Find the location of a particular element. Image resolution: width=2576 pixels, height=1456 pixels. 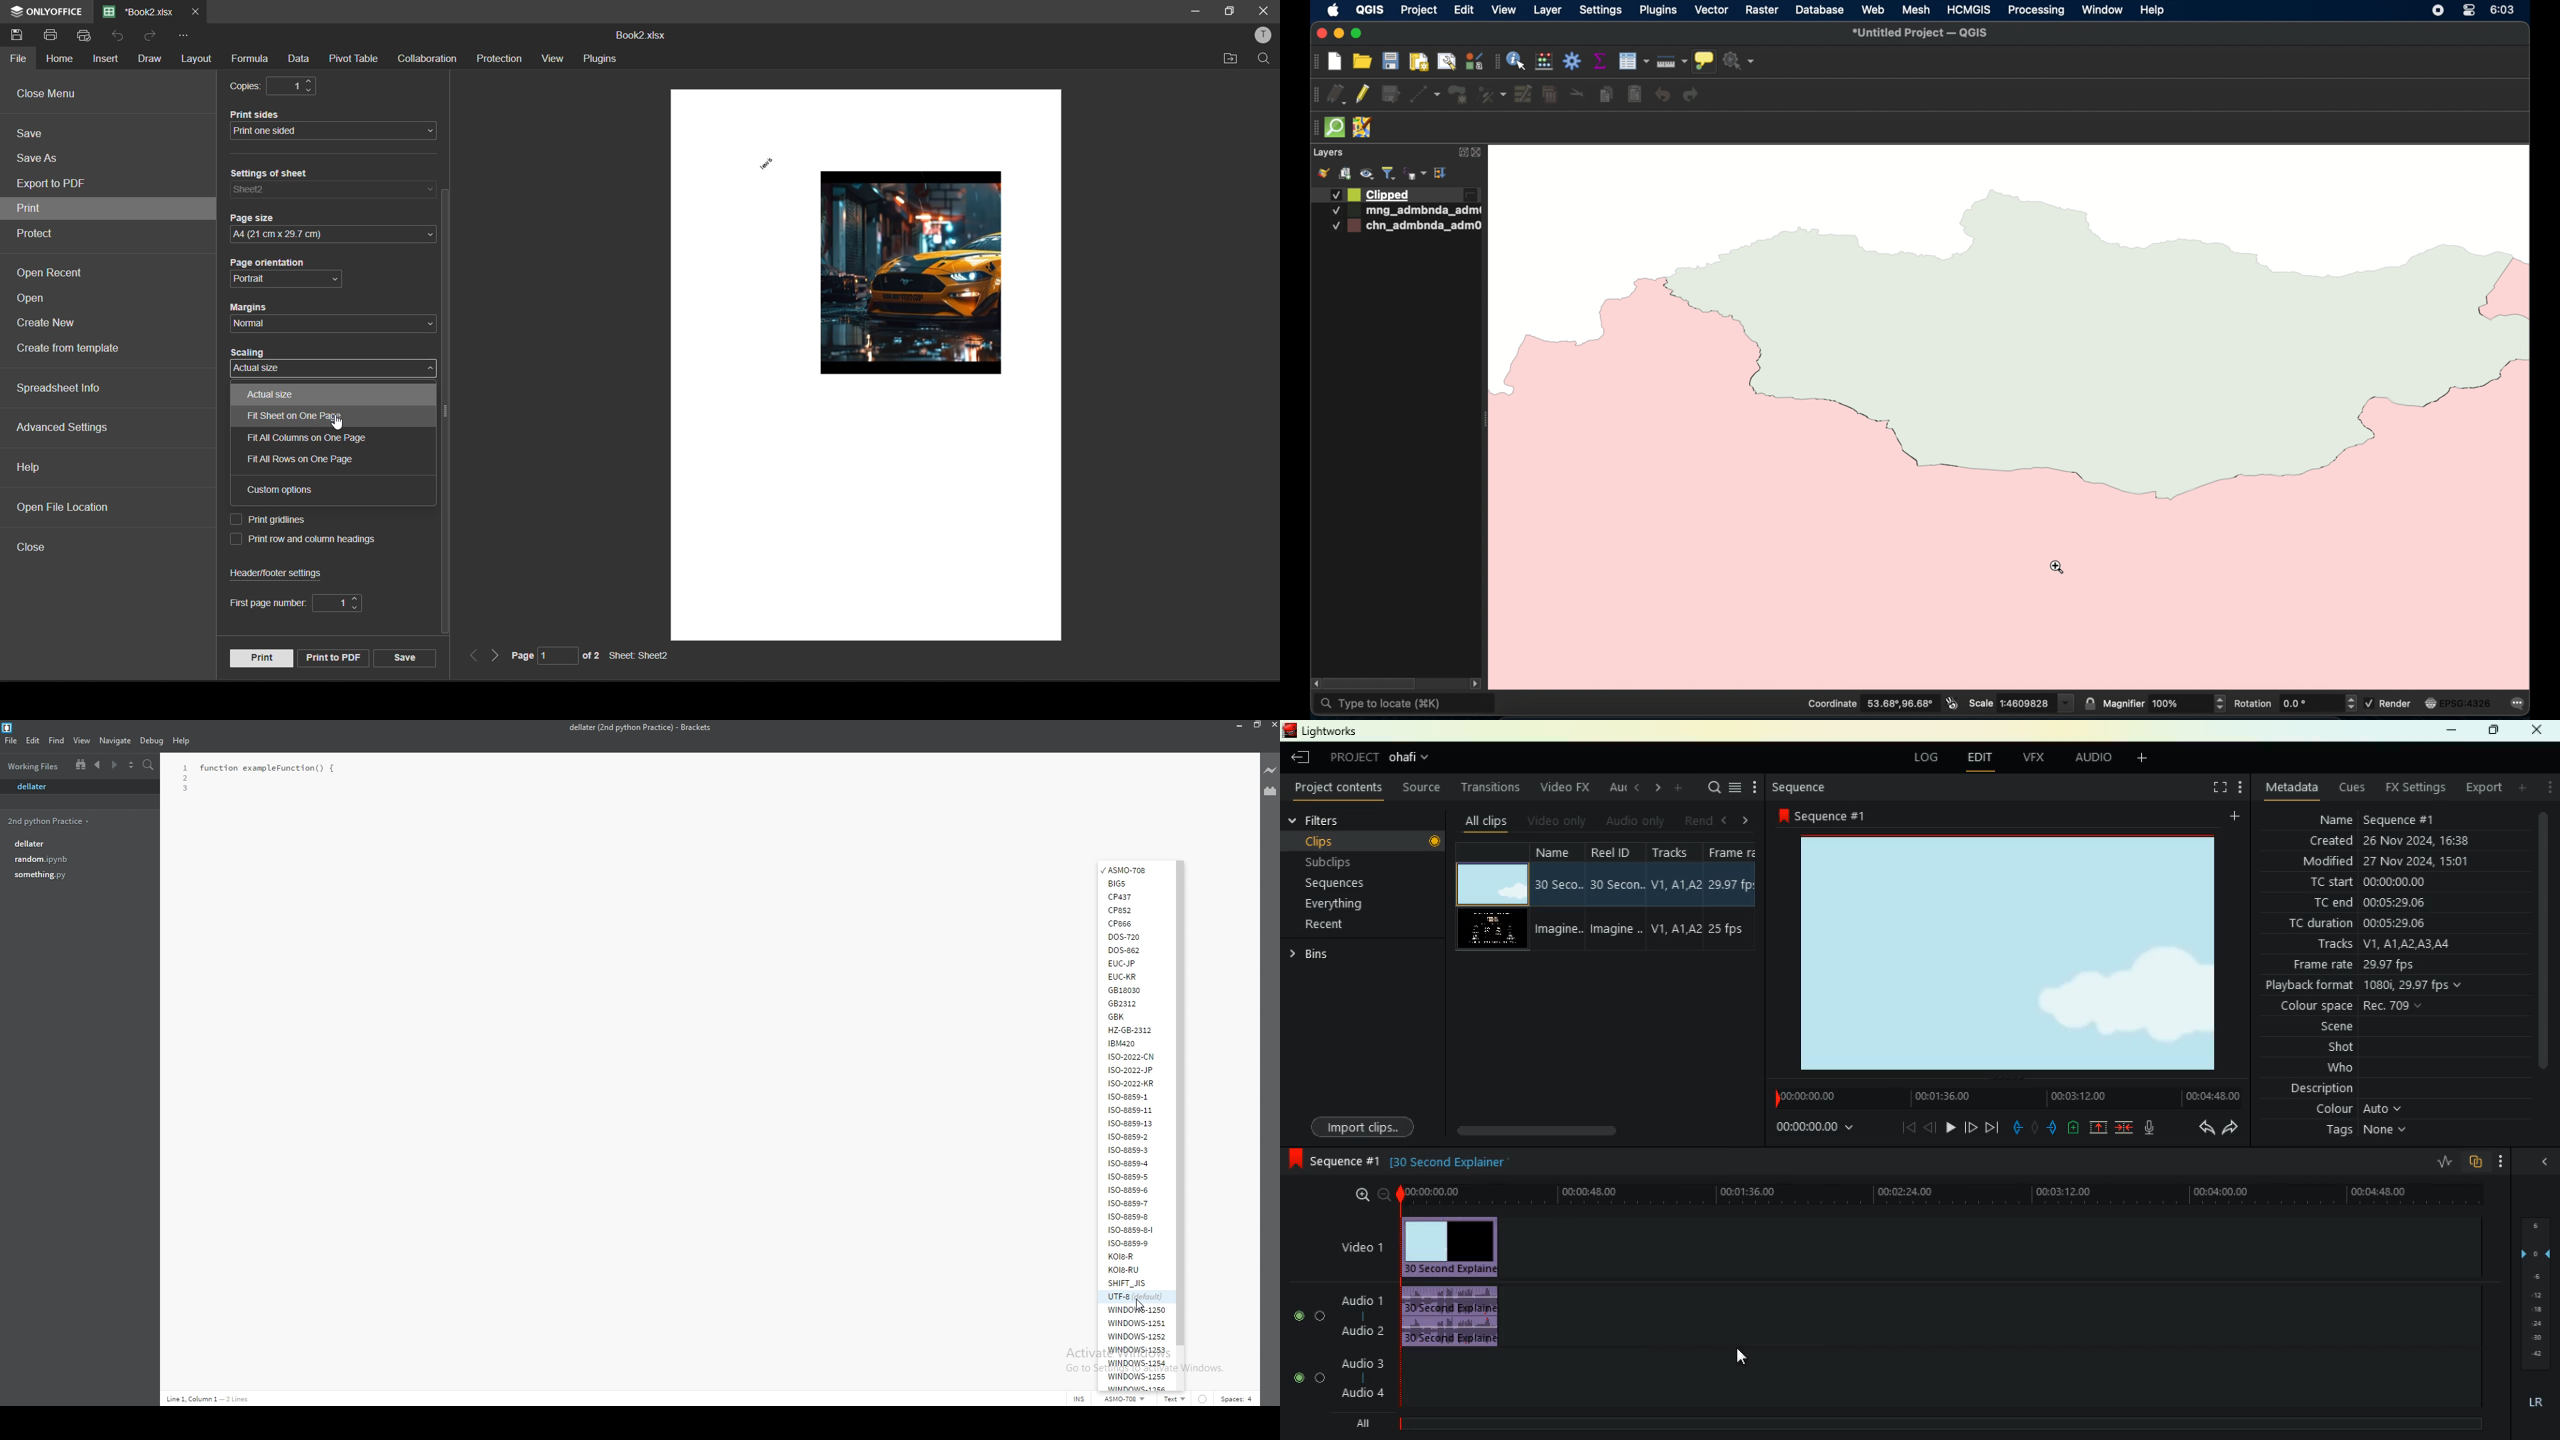

sequence is located at coordinates (1828, 817).